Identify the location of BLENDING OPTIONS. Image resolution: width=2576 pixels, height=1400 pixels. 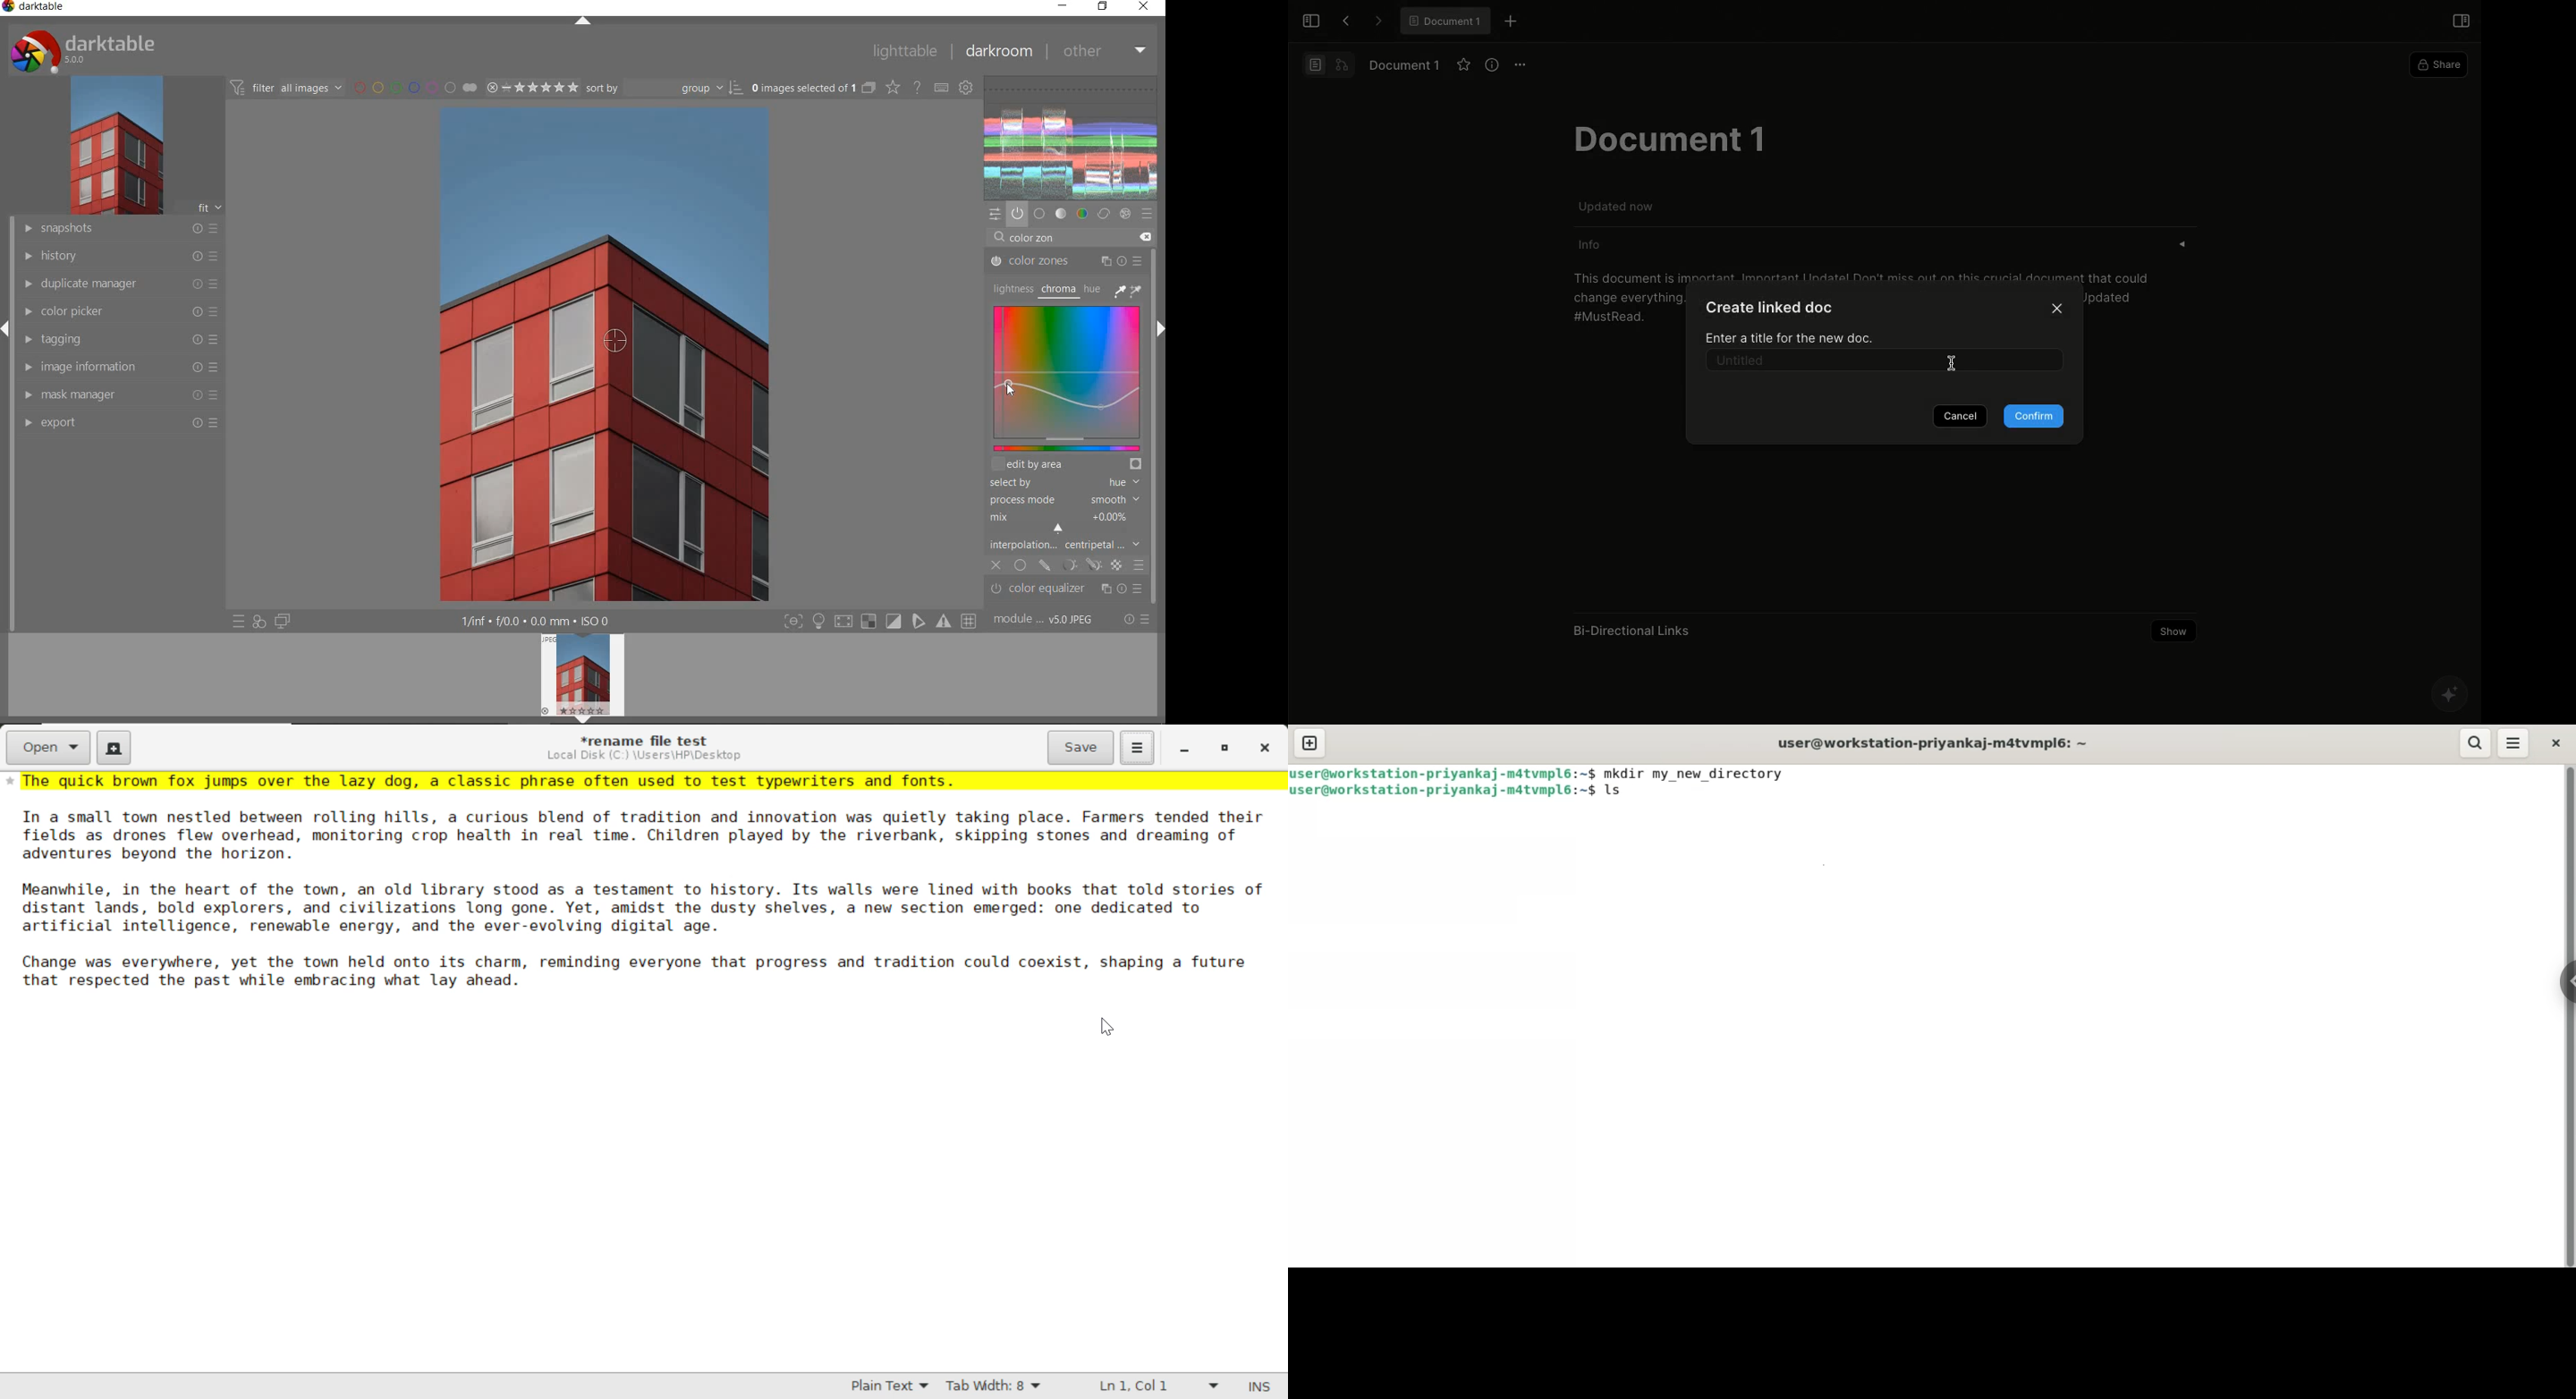
(1139, 564).